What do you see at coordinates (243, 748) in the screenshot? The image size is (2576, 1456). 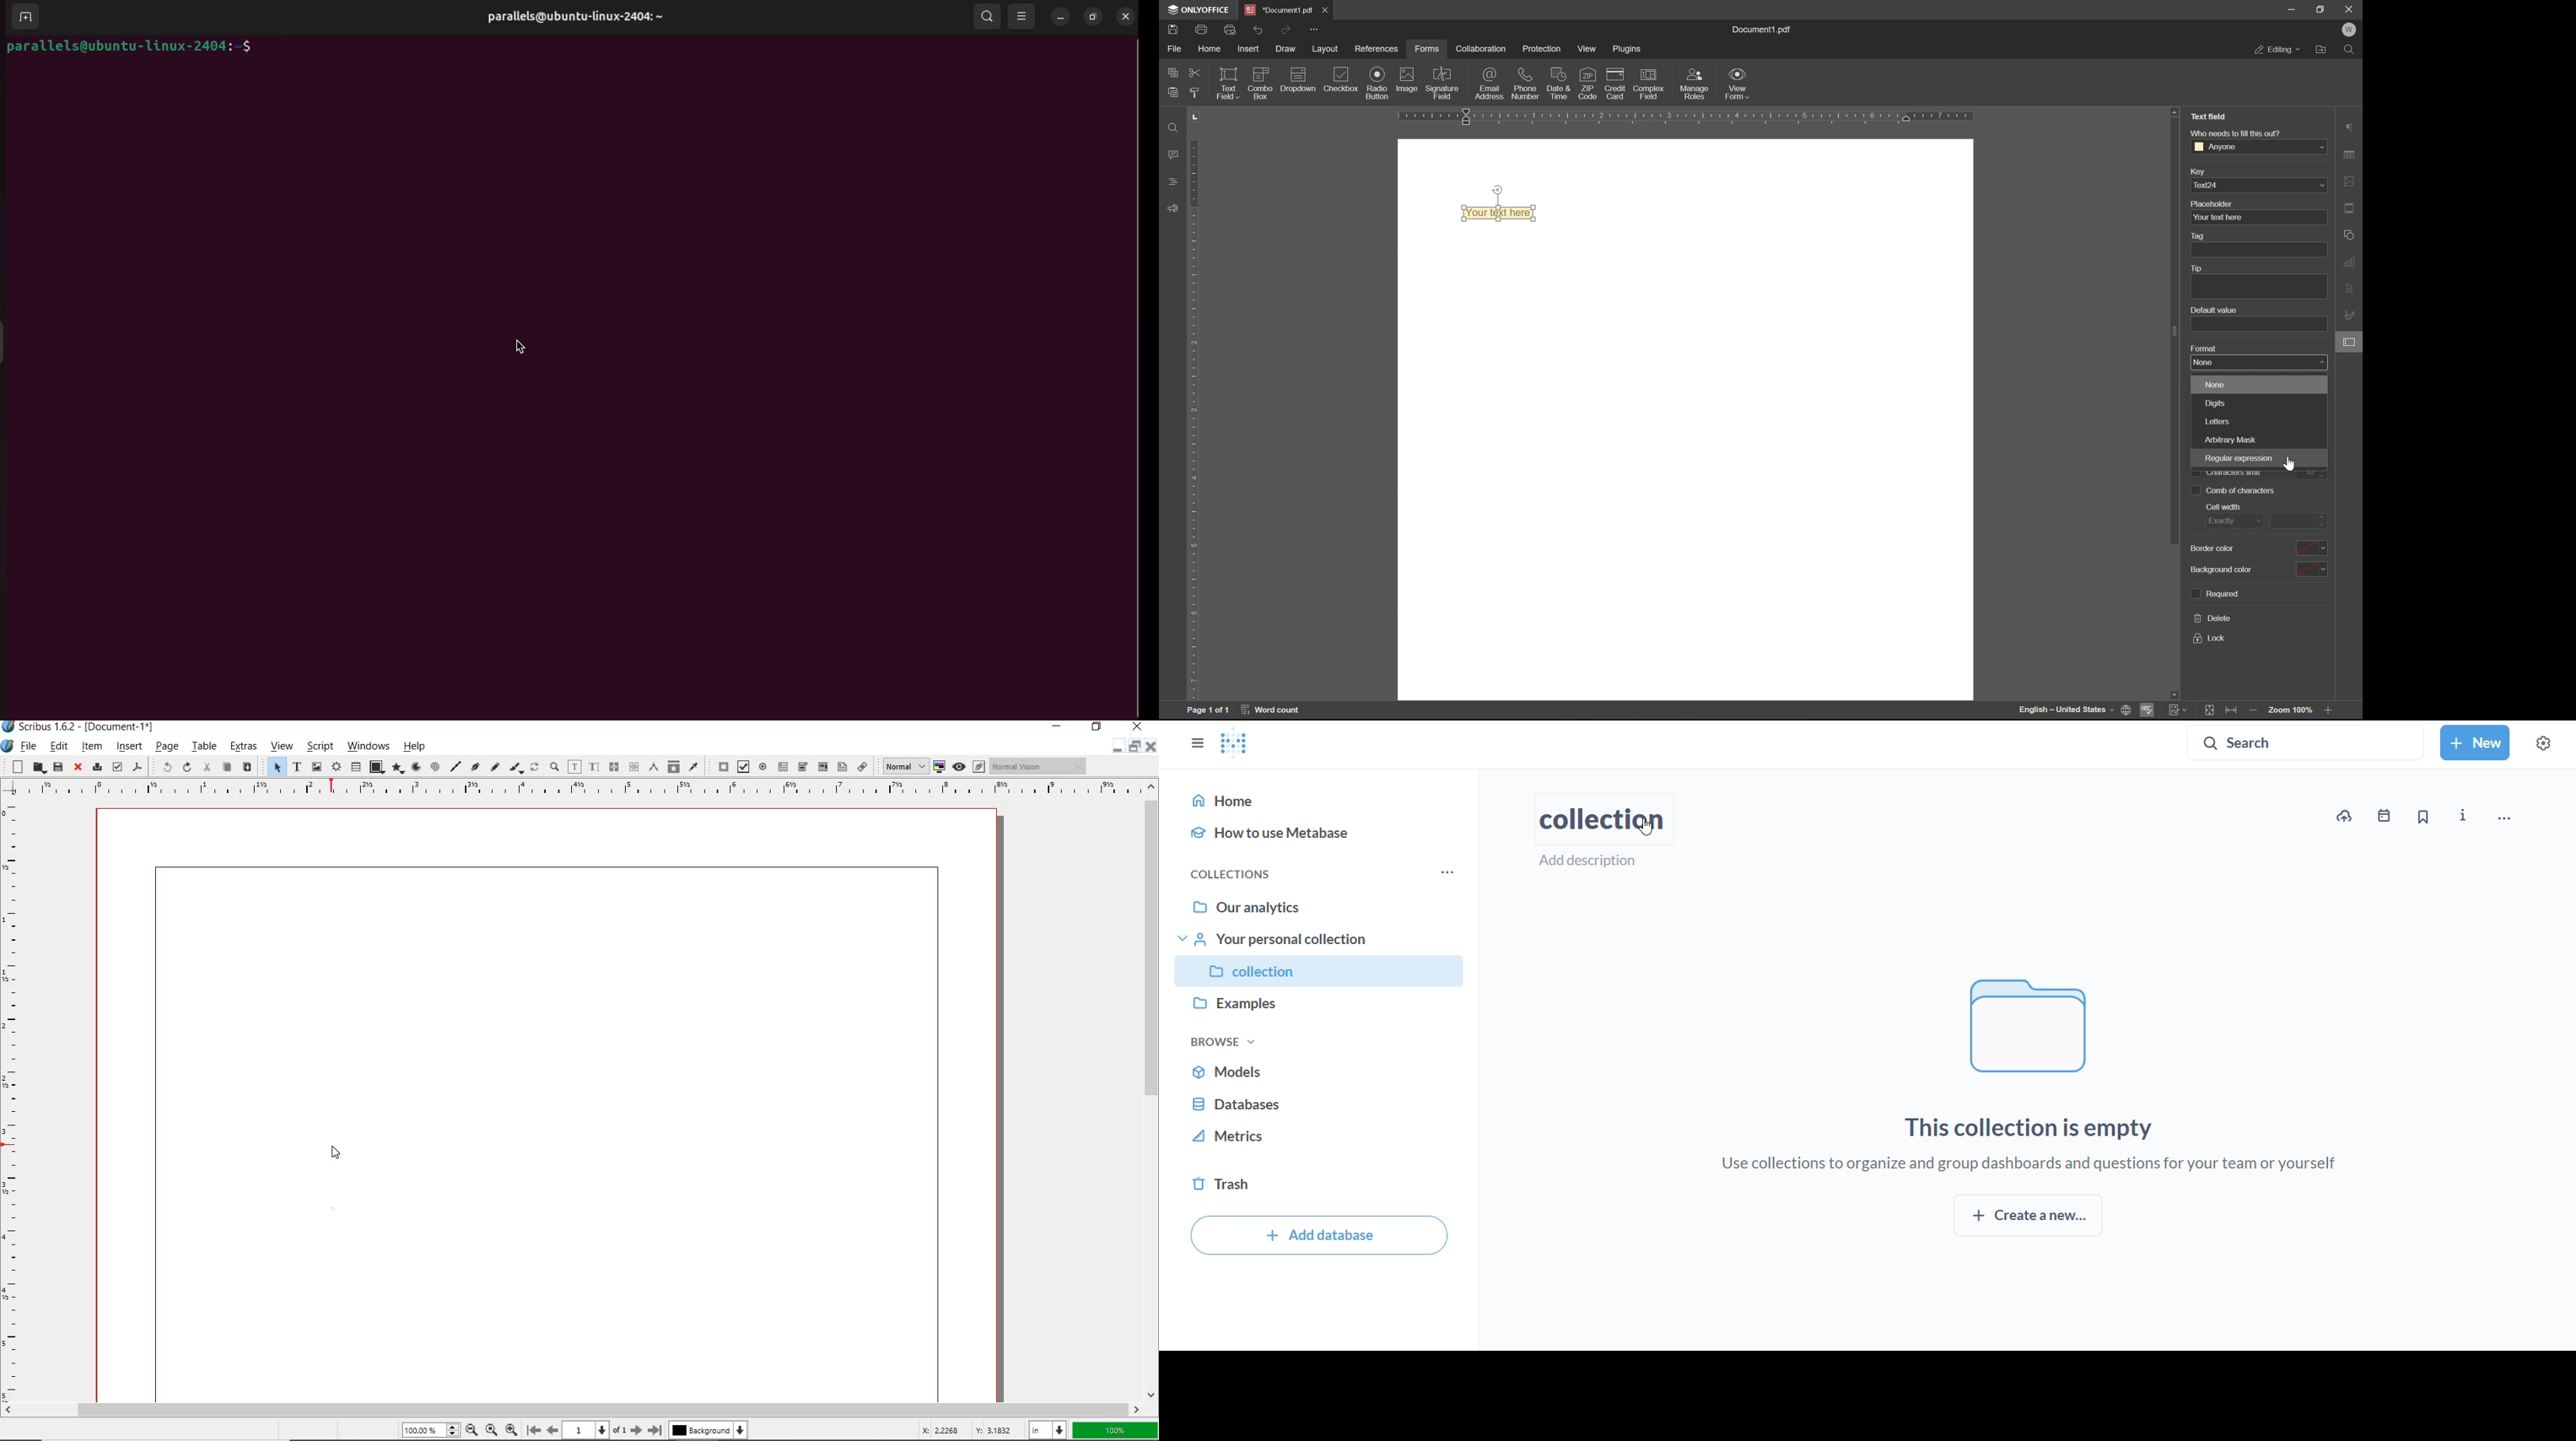 I see `extras` at bounding box center [243, 748].